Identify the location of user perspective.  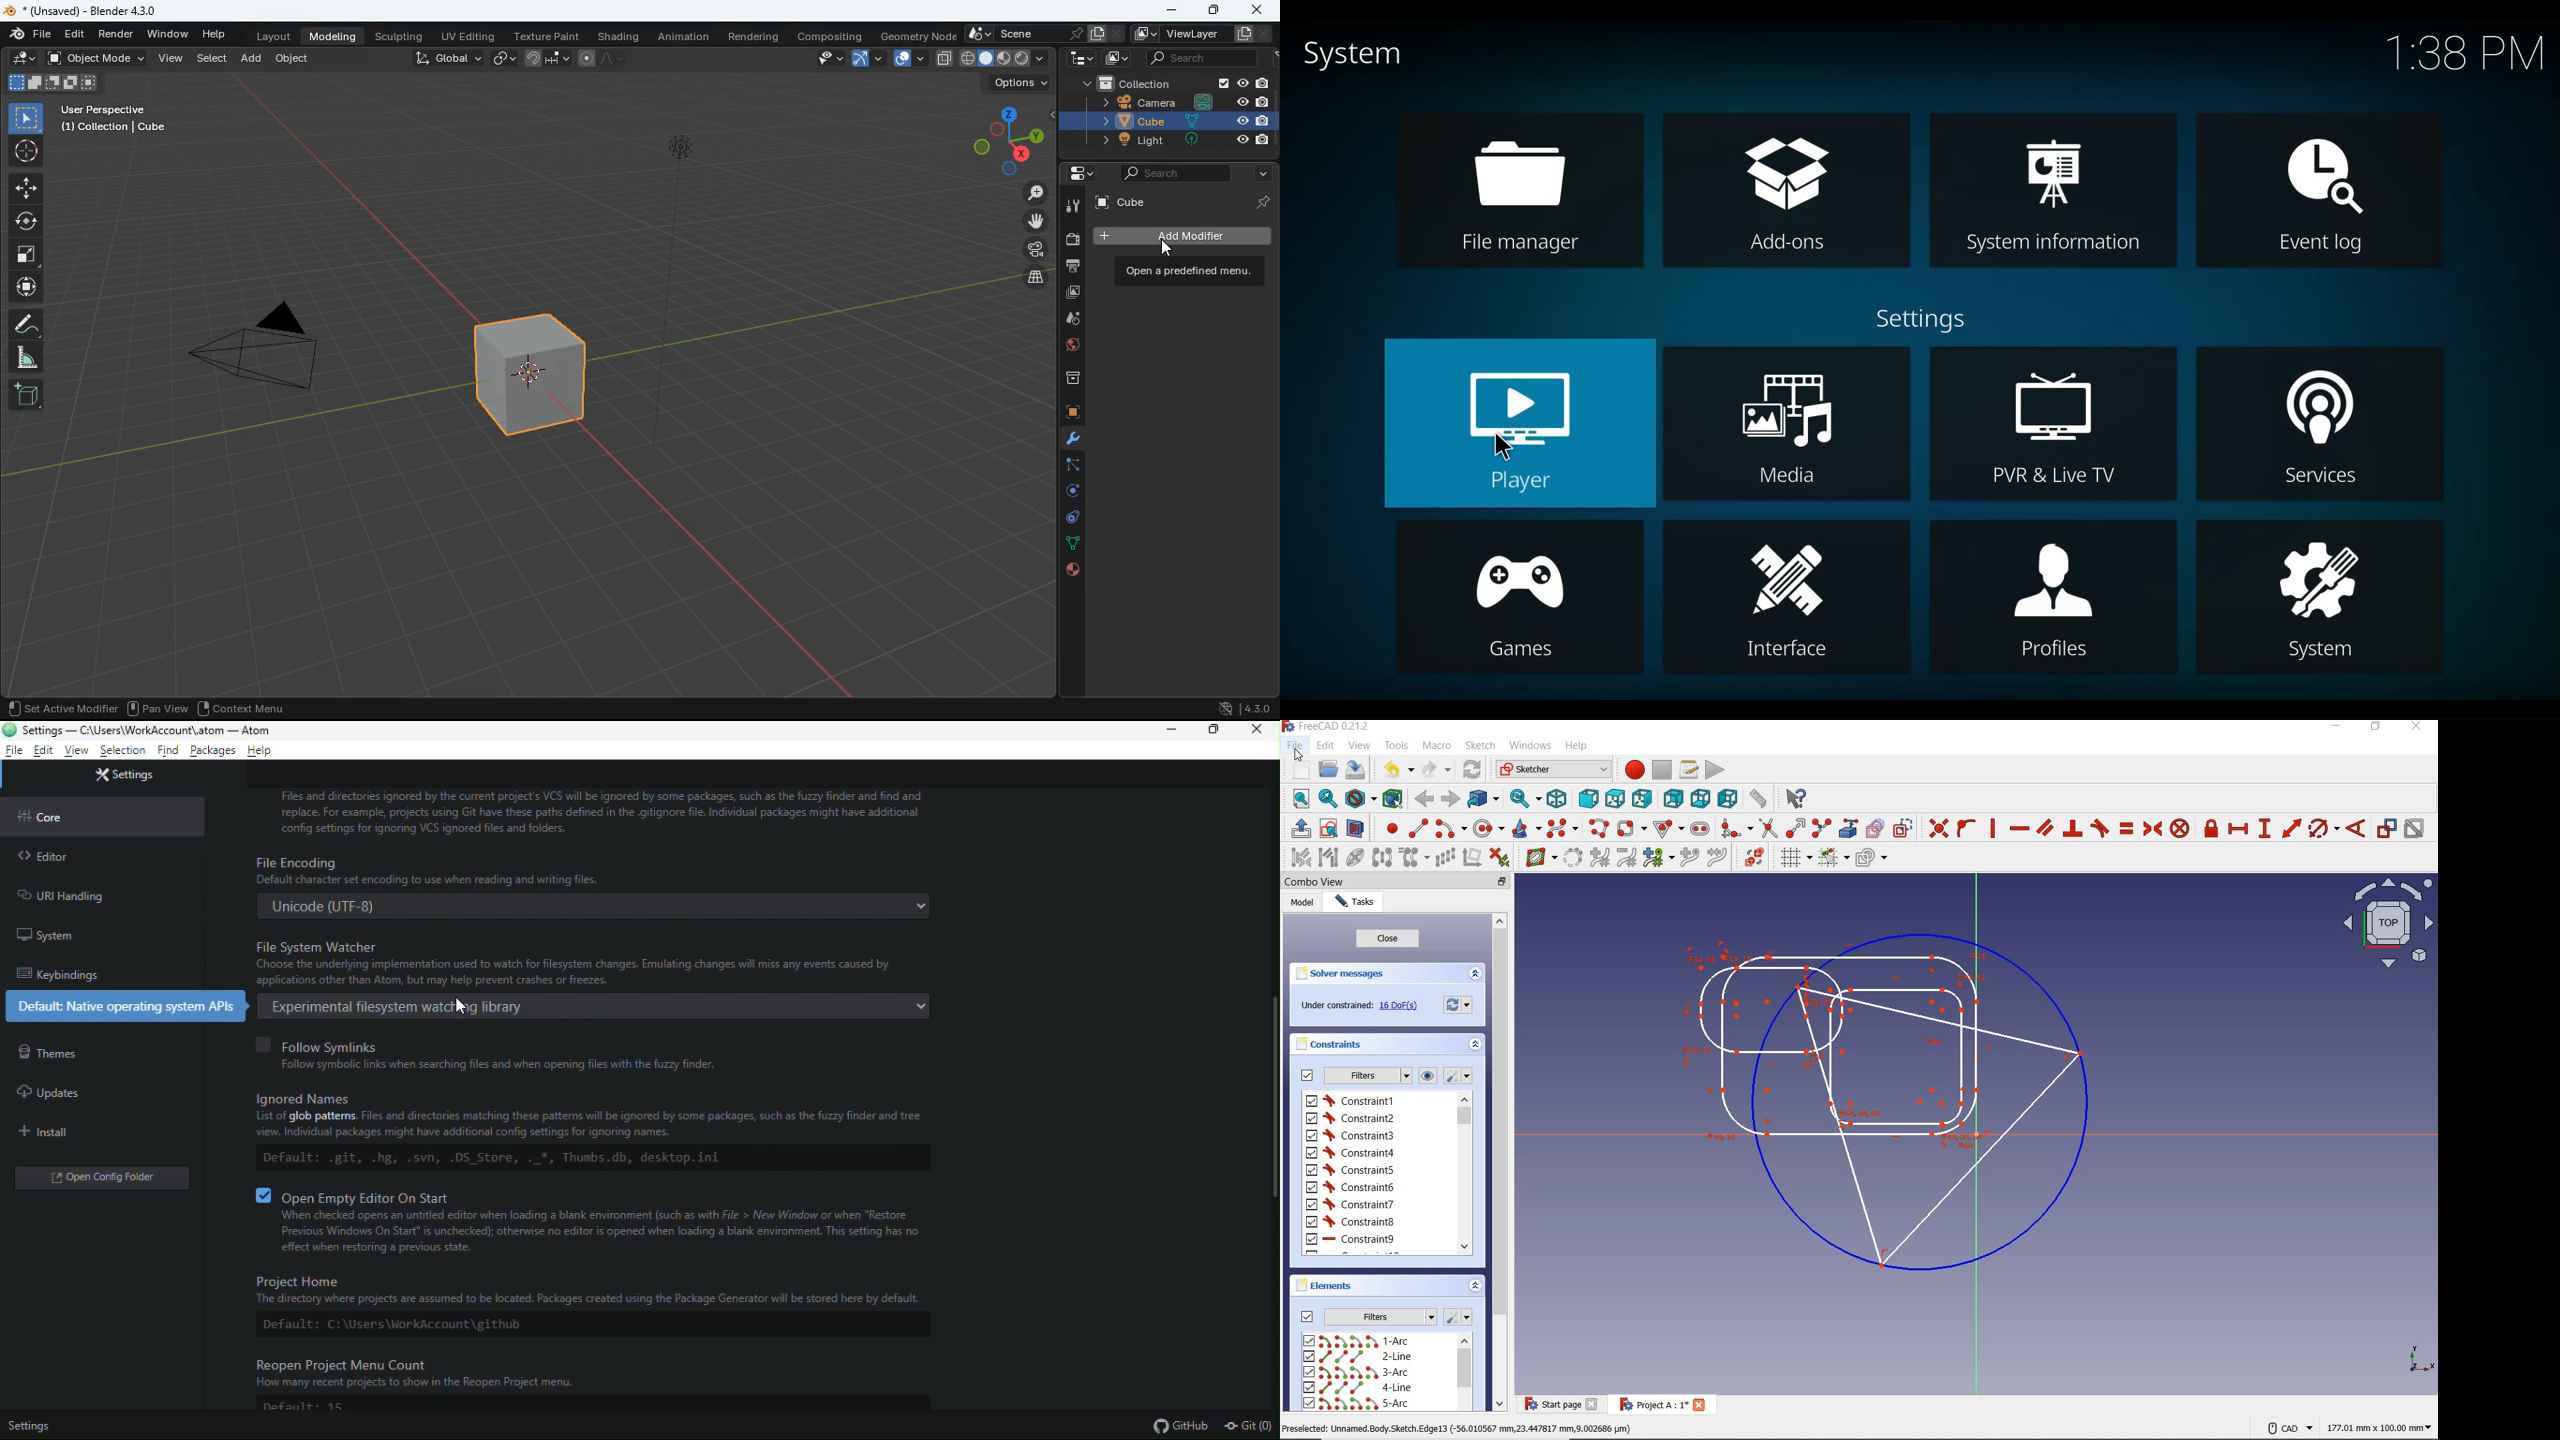
(122, 117).